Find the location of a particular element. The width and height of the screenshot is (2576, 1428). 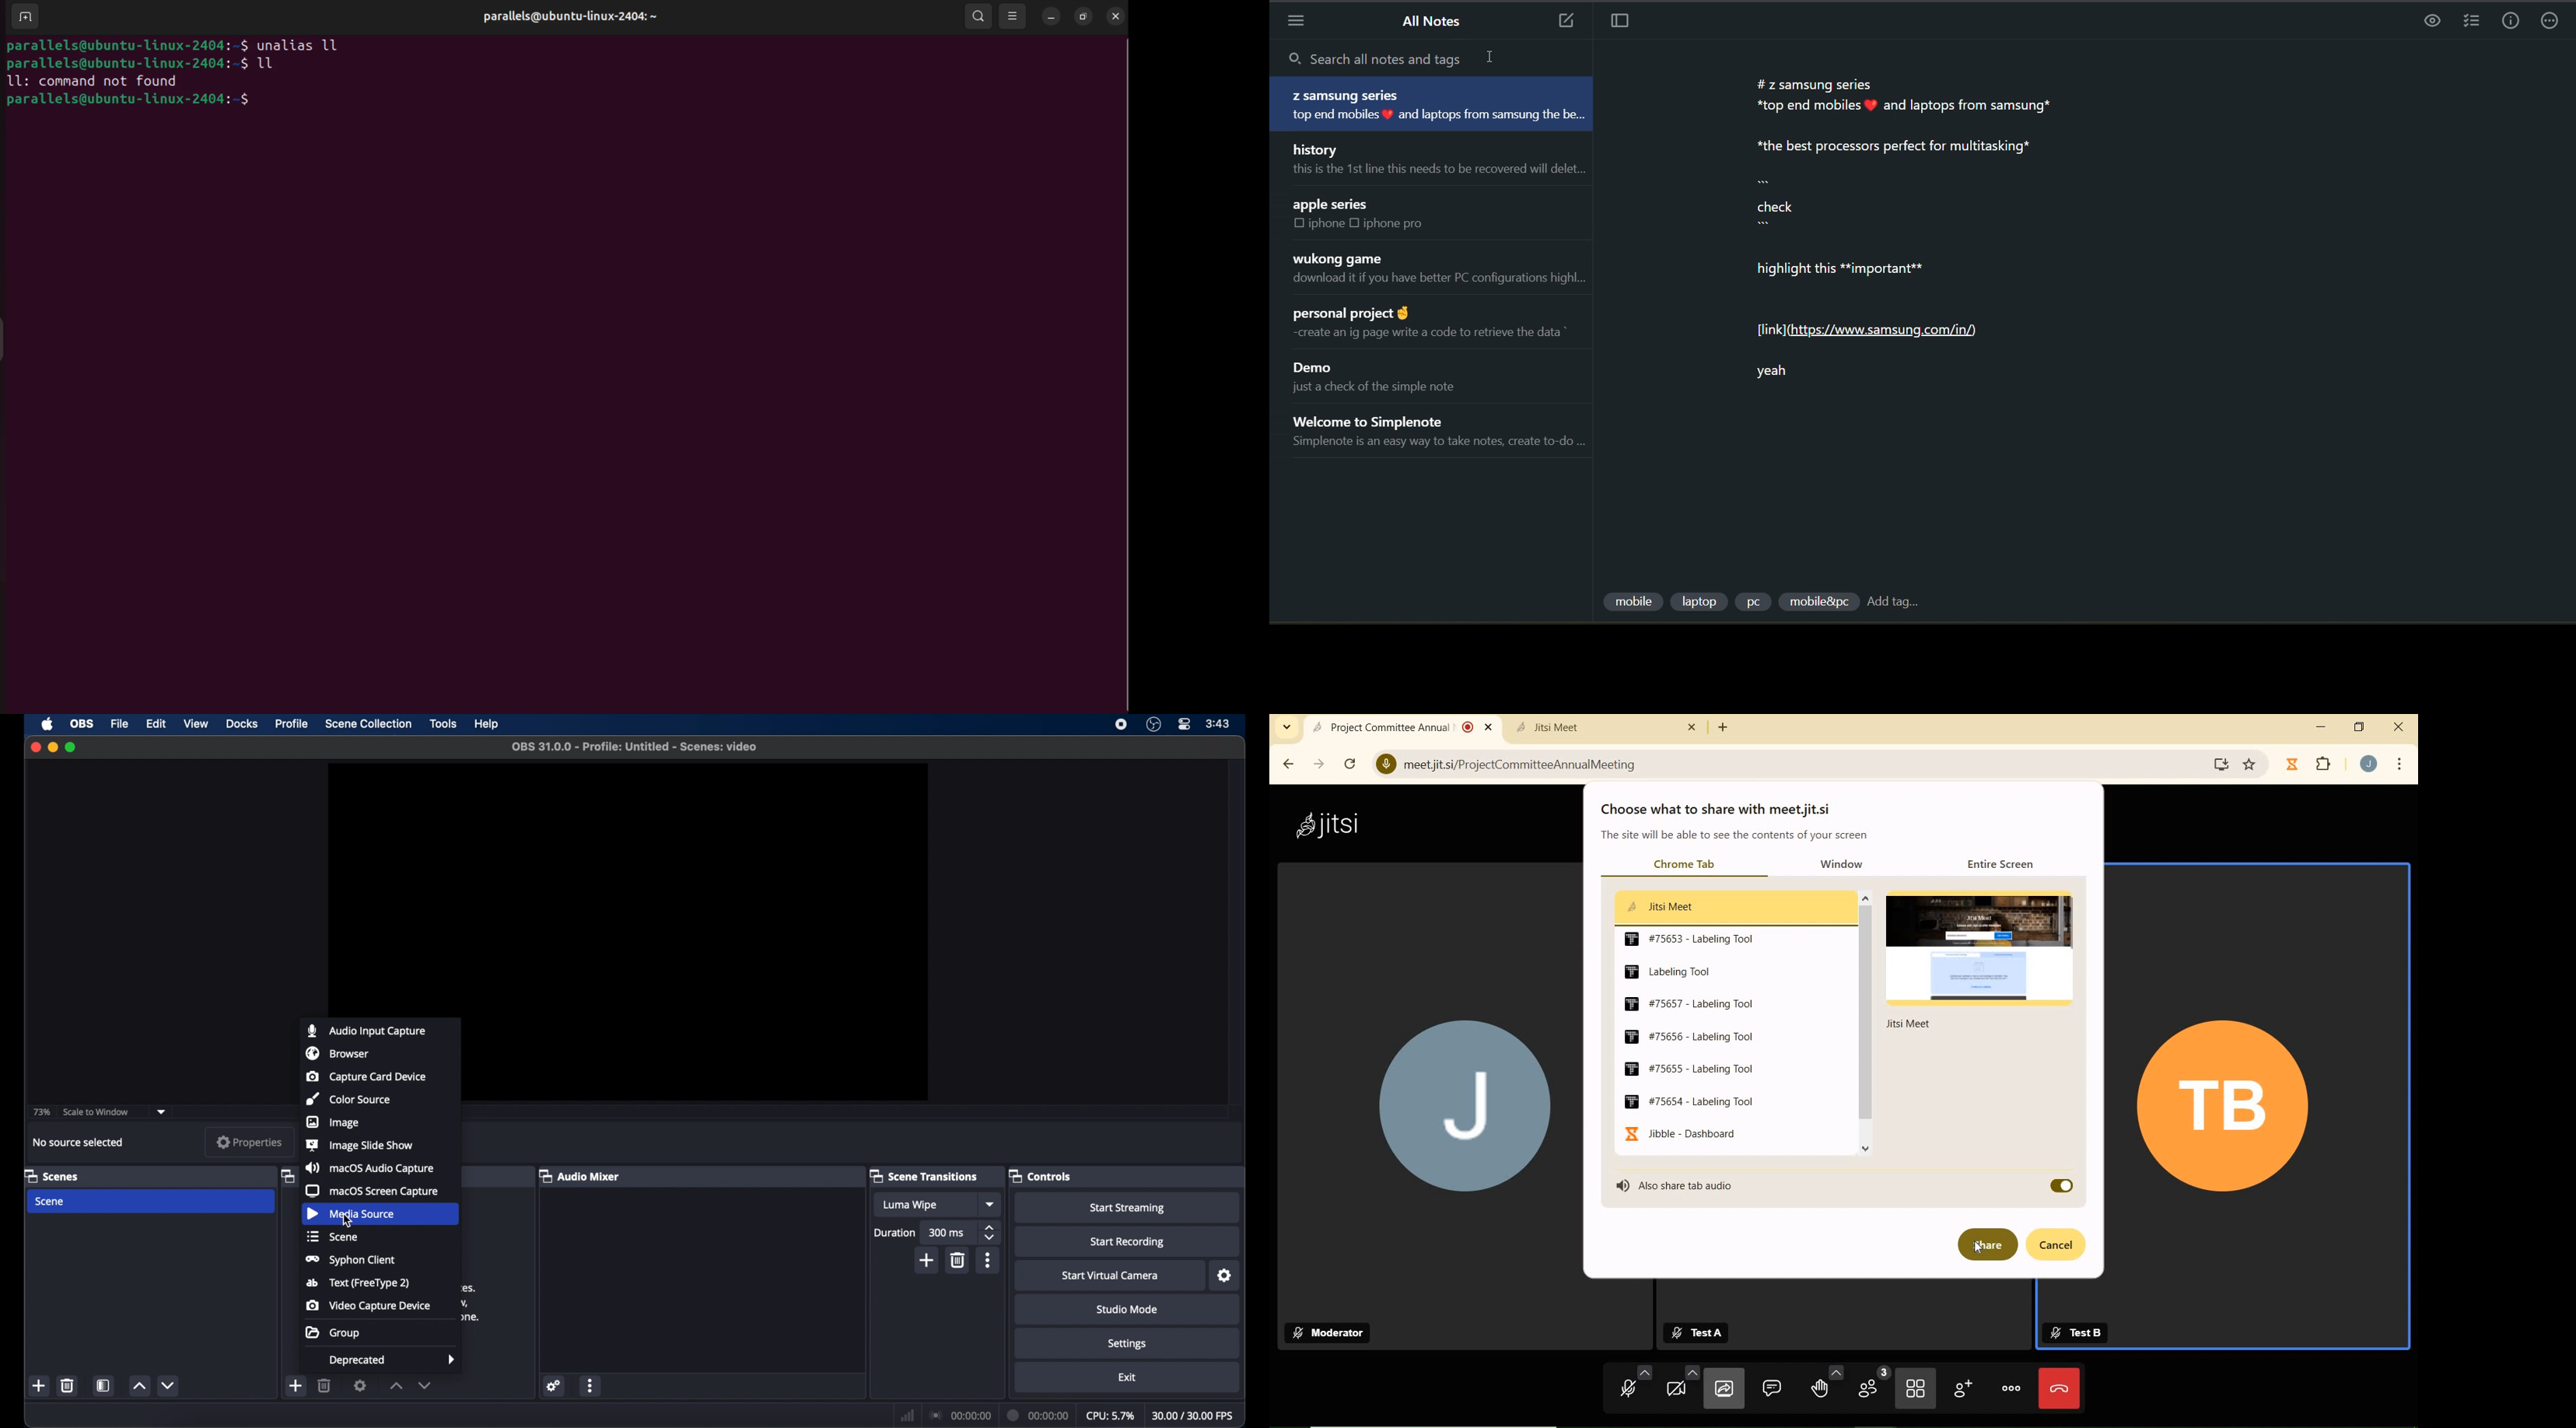

favorite is located at coordinates (2251, 762).